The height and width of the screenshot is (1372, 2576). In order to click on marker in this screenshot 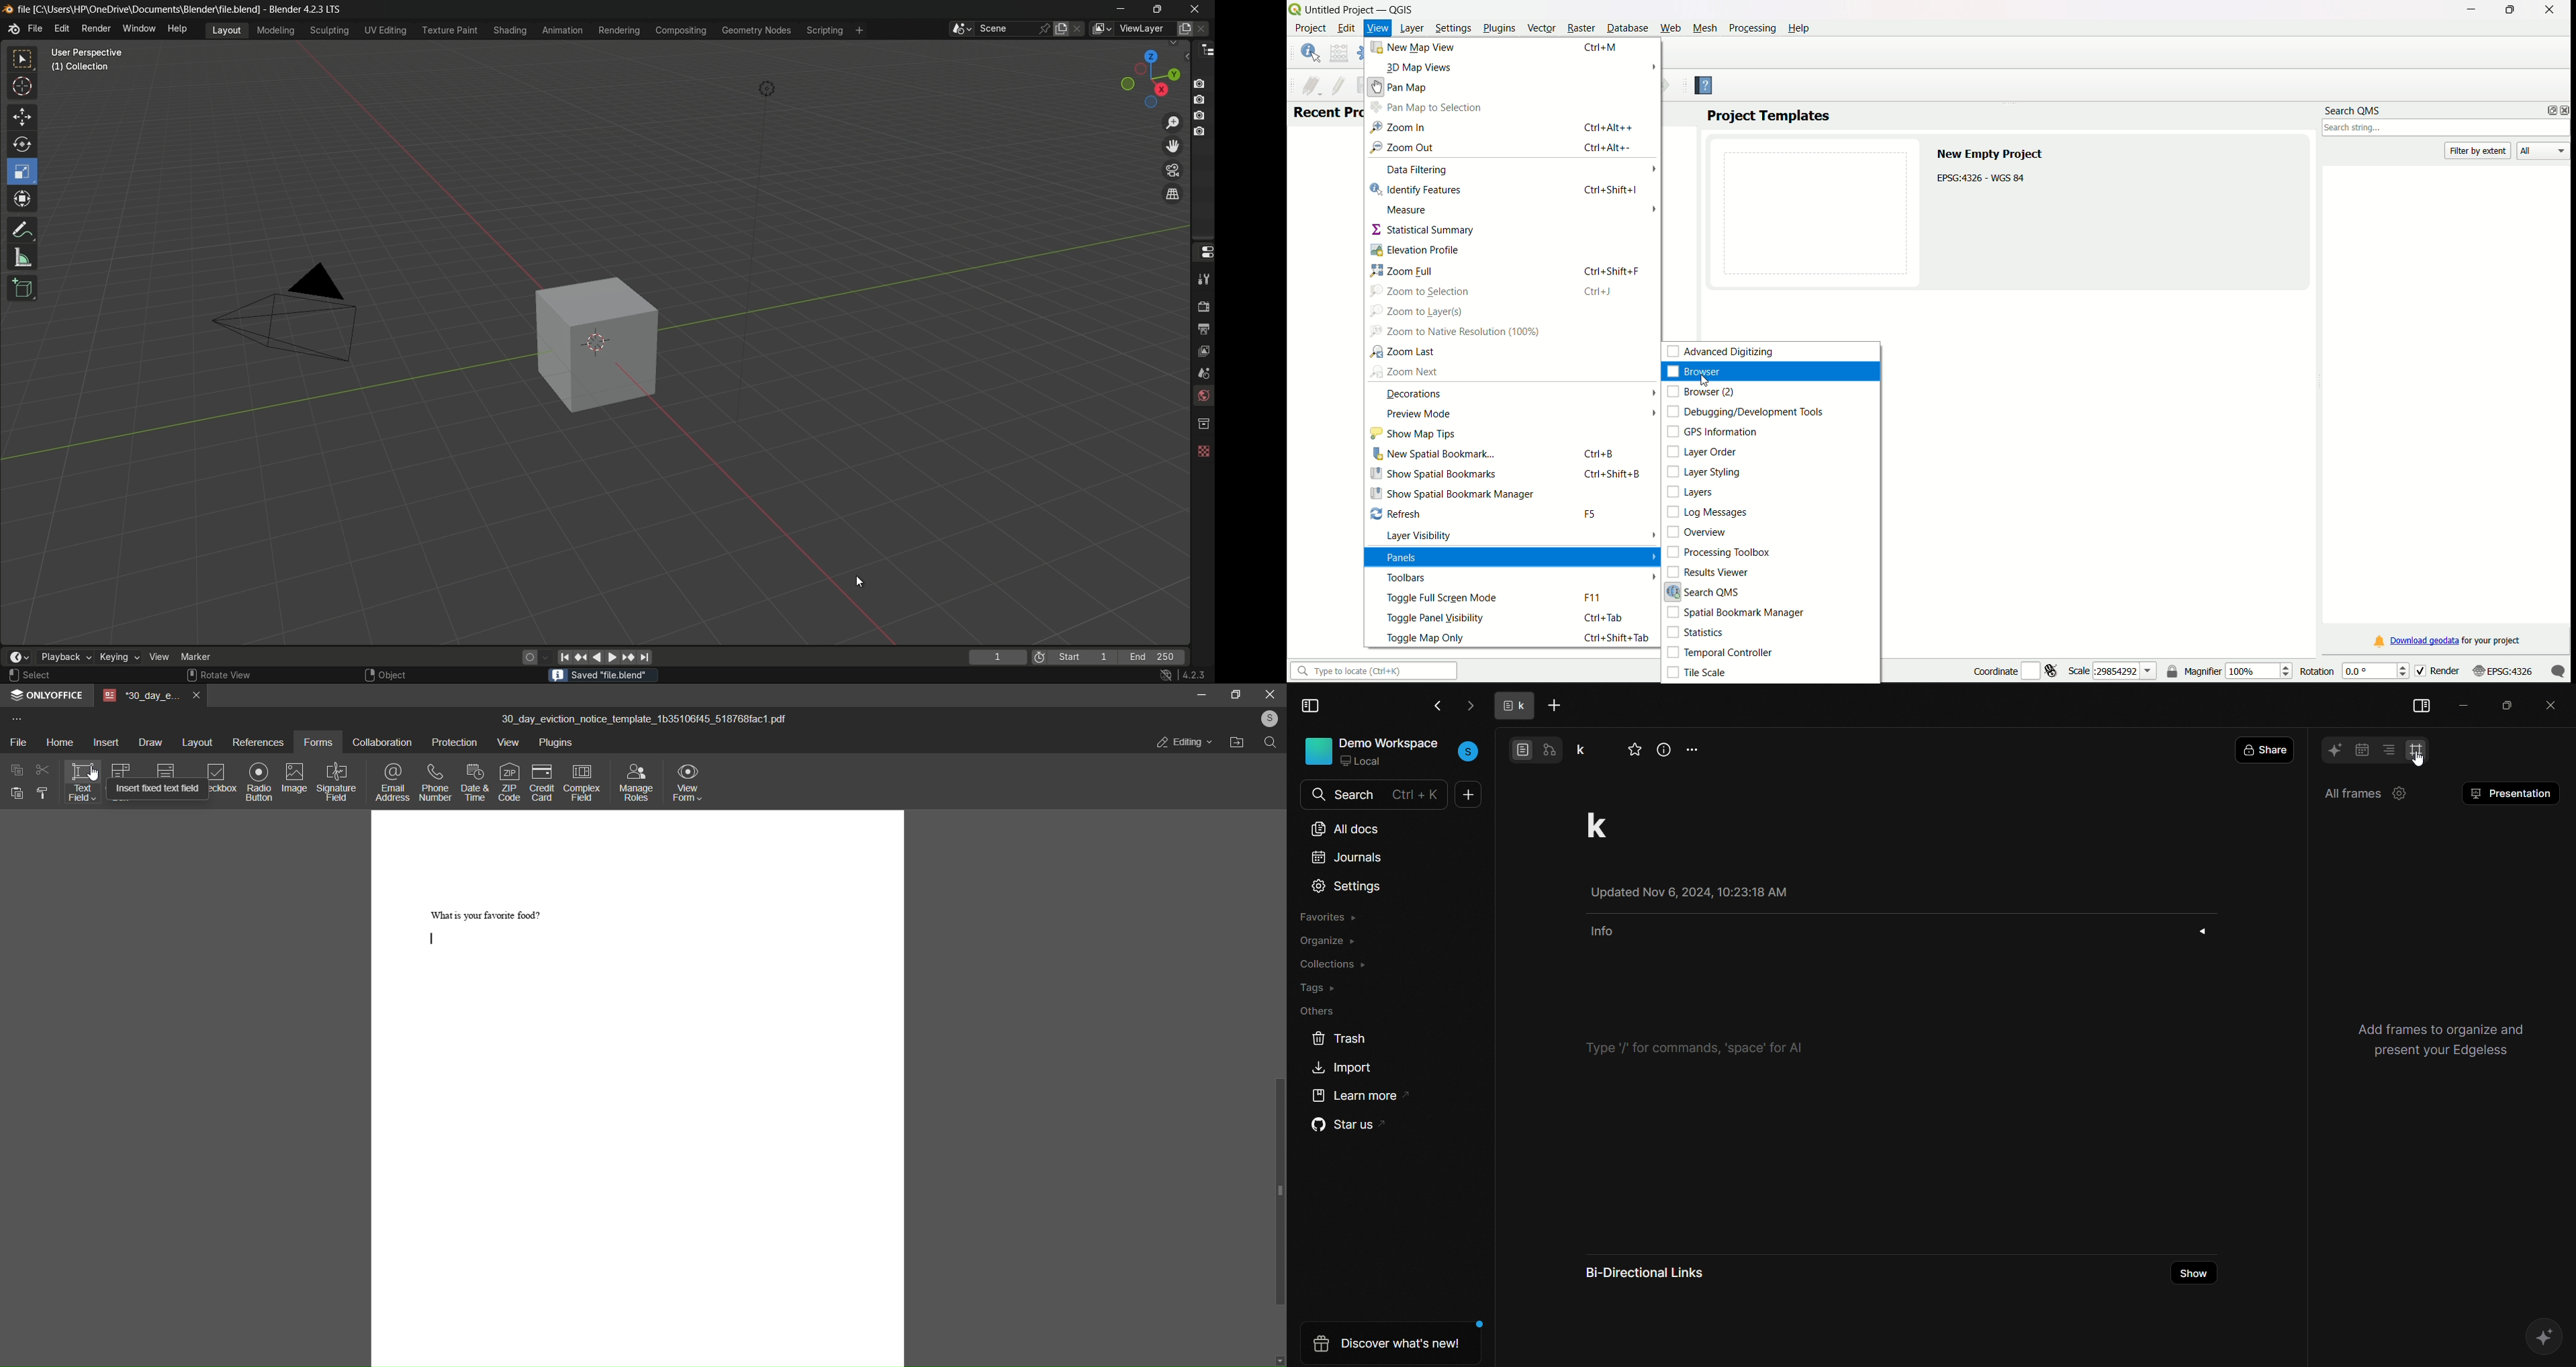, I will do `click(206, 656)`.